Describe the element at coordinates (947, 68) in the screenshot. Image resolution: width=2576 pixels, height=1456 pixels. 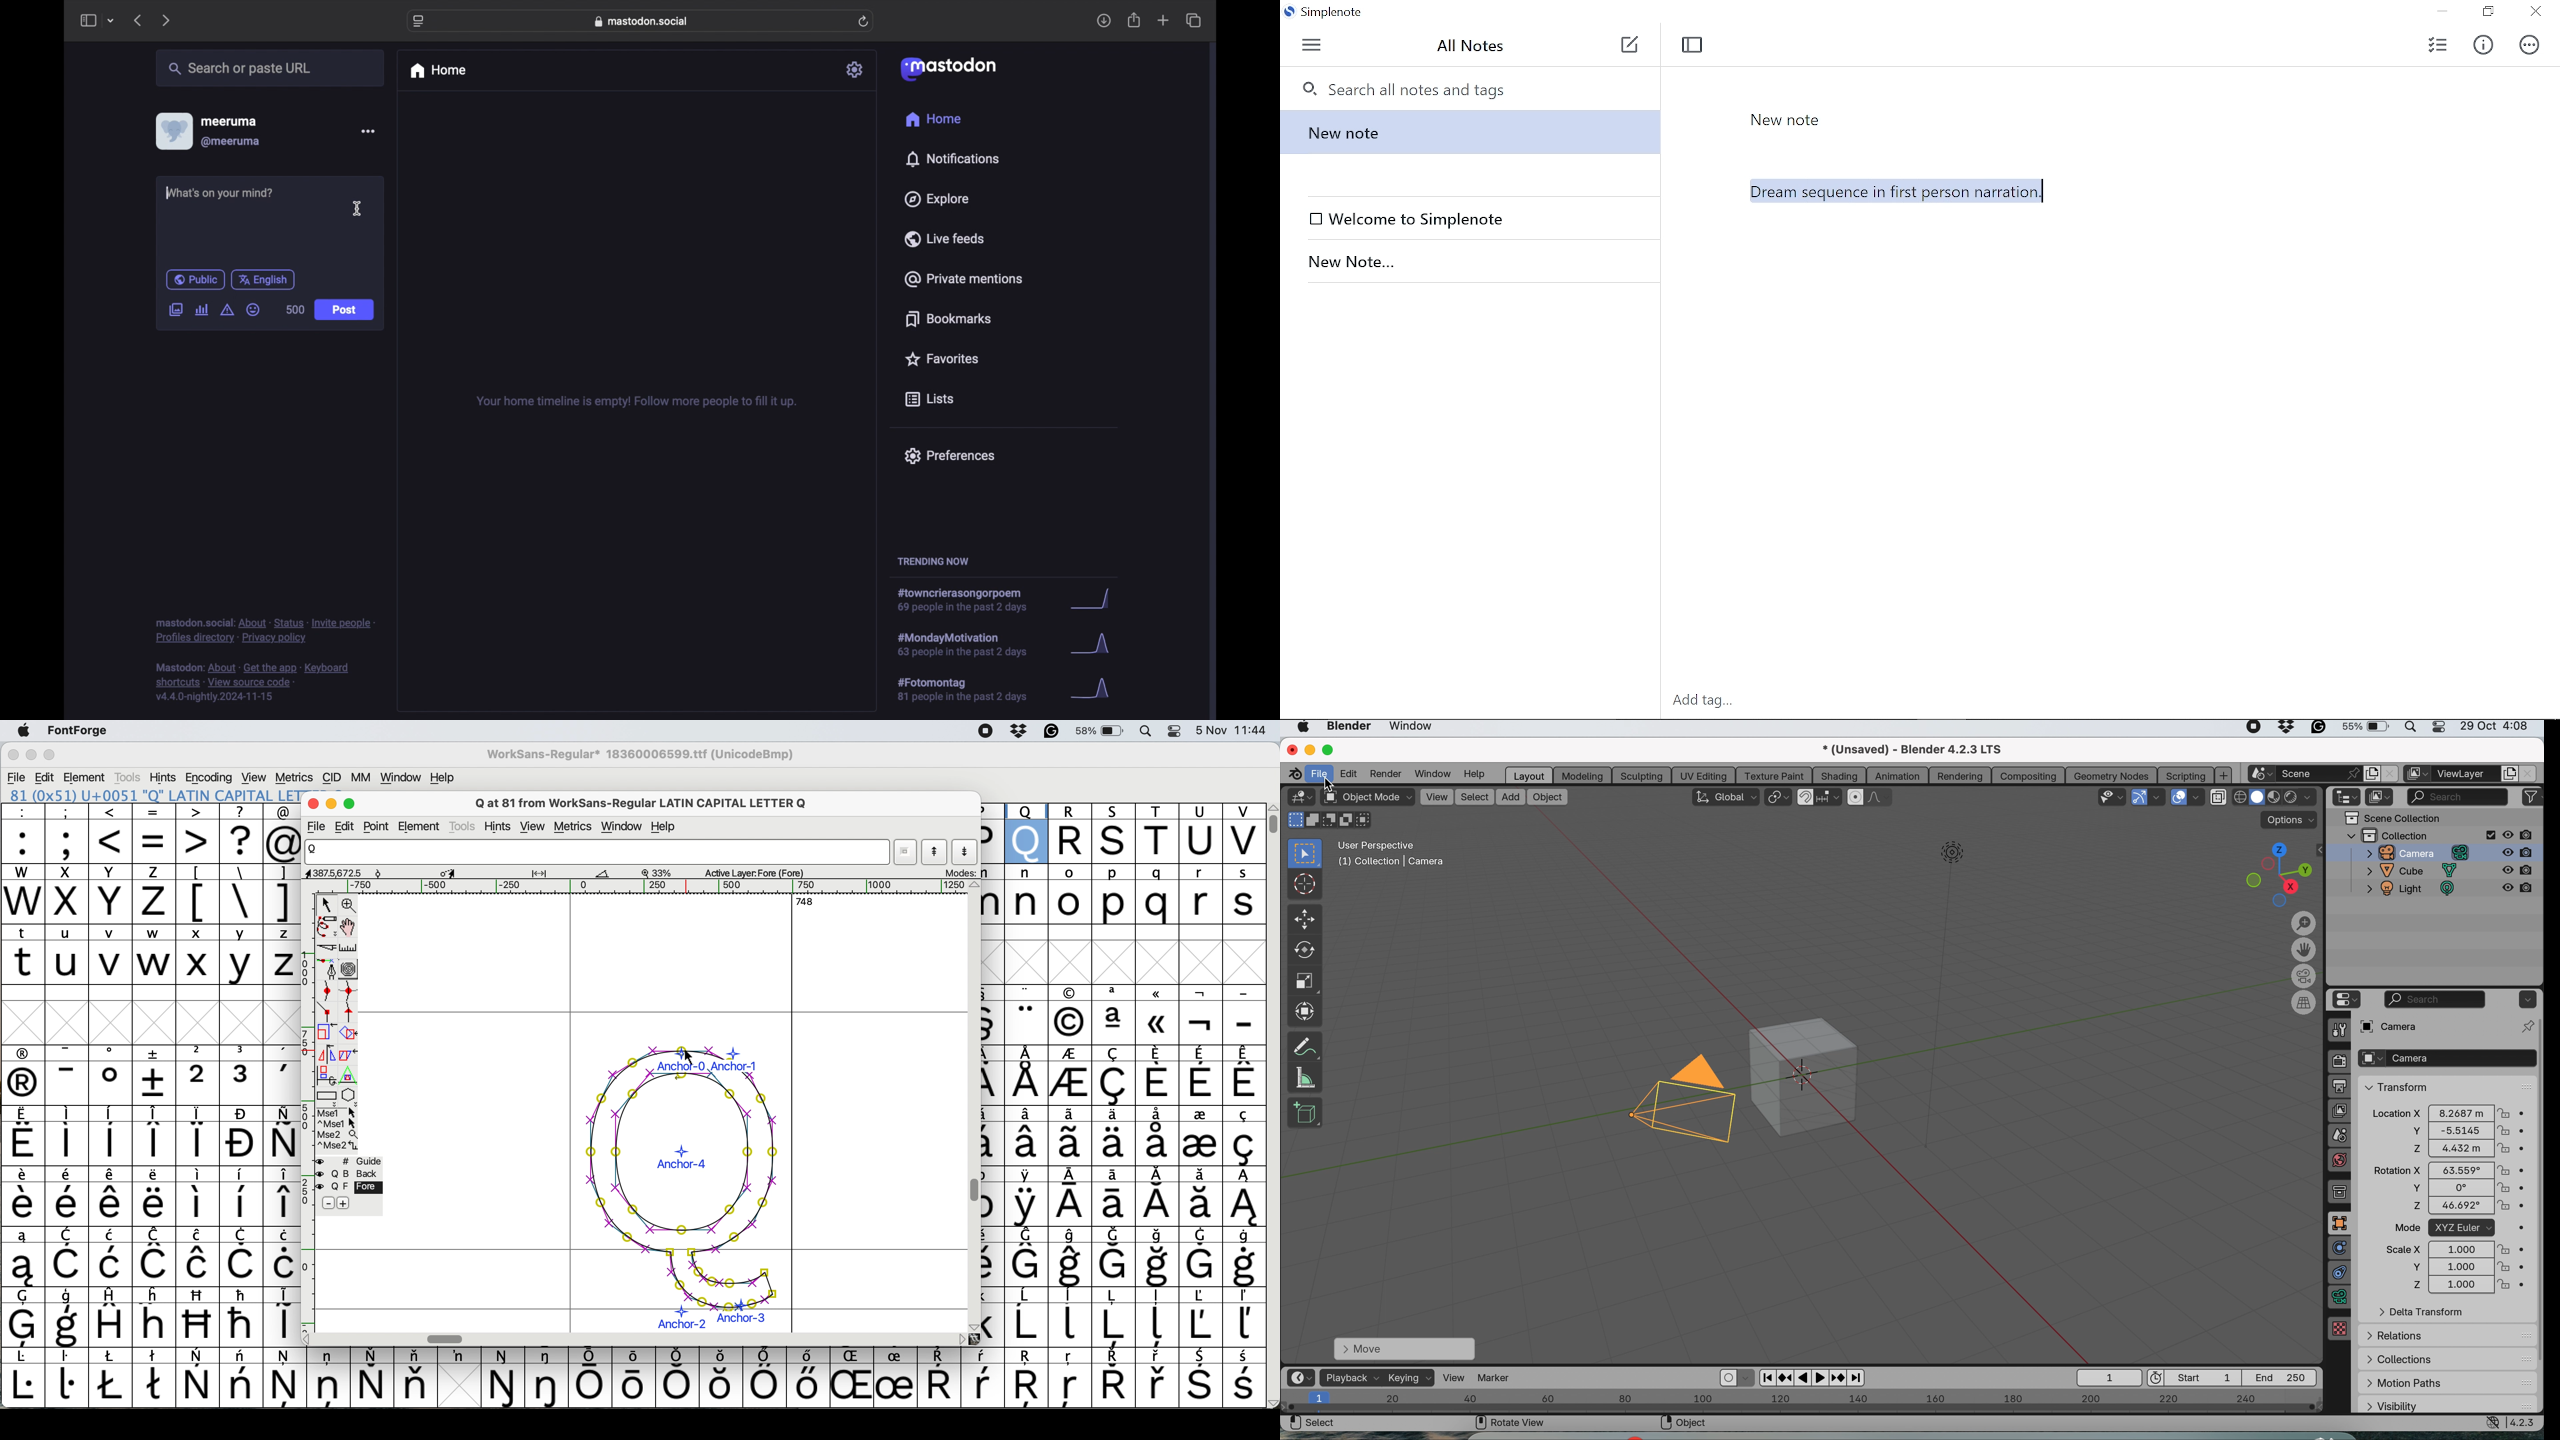
I see `mastodon` at that location.